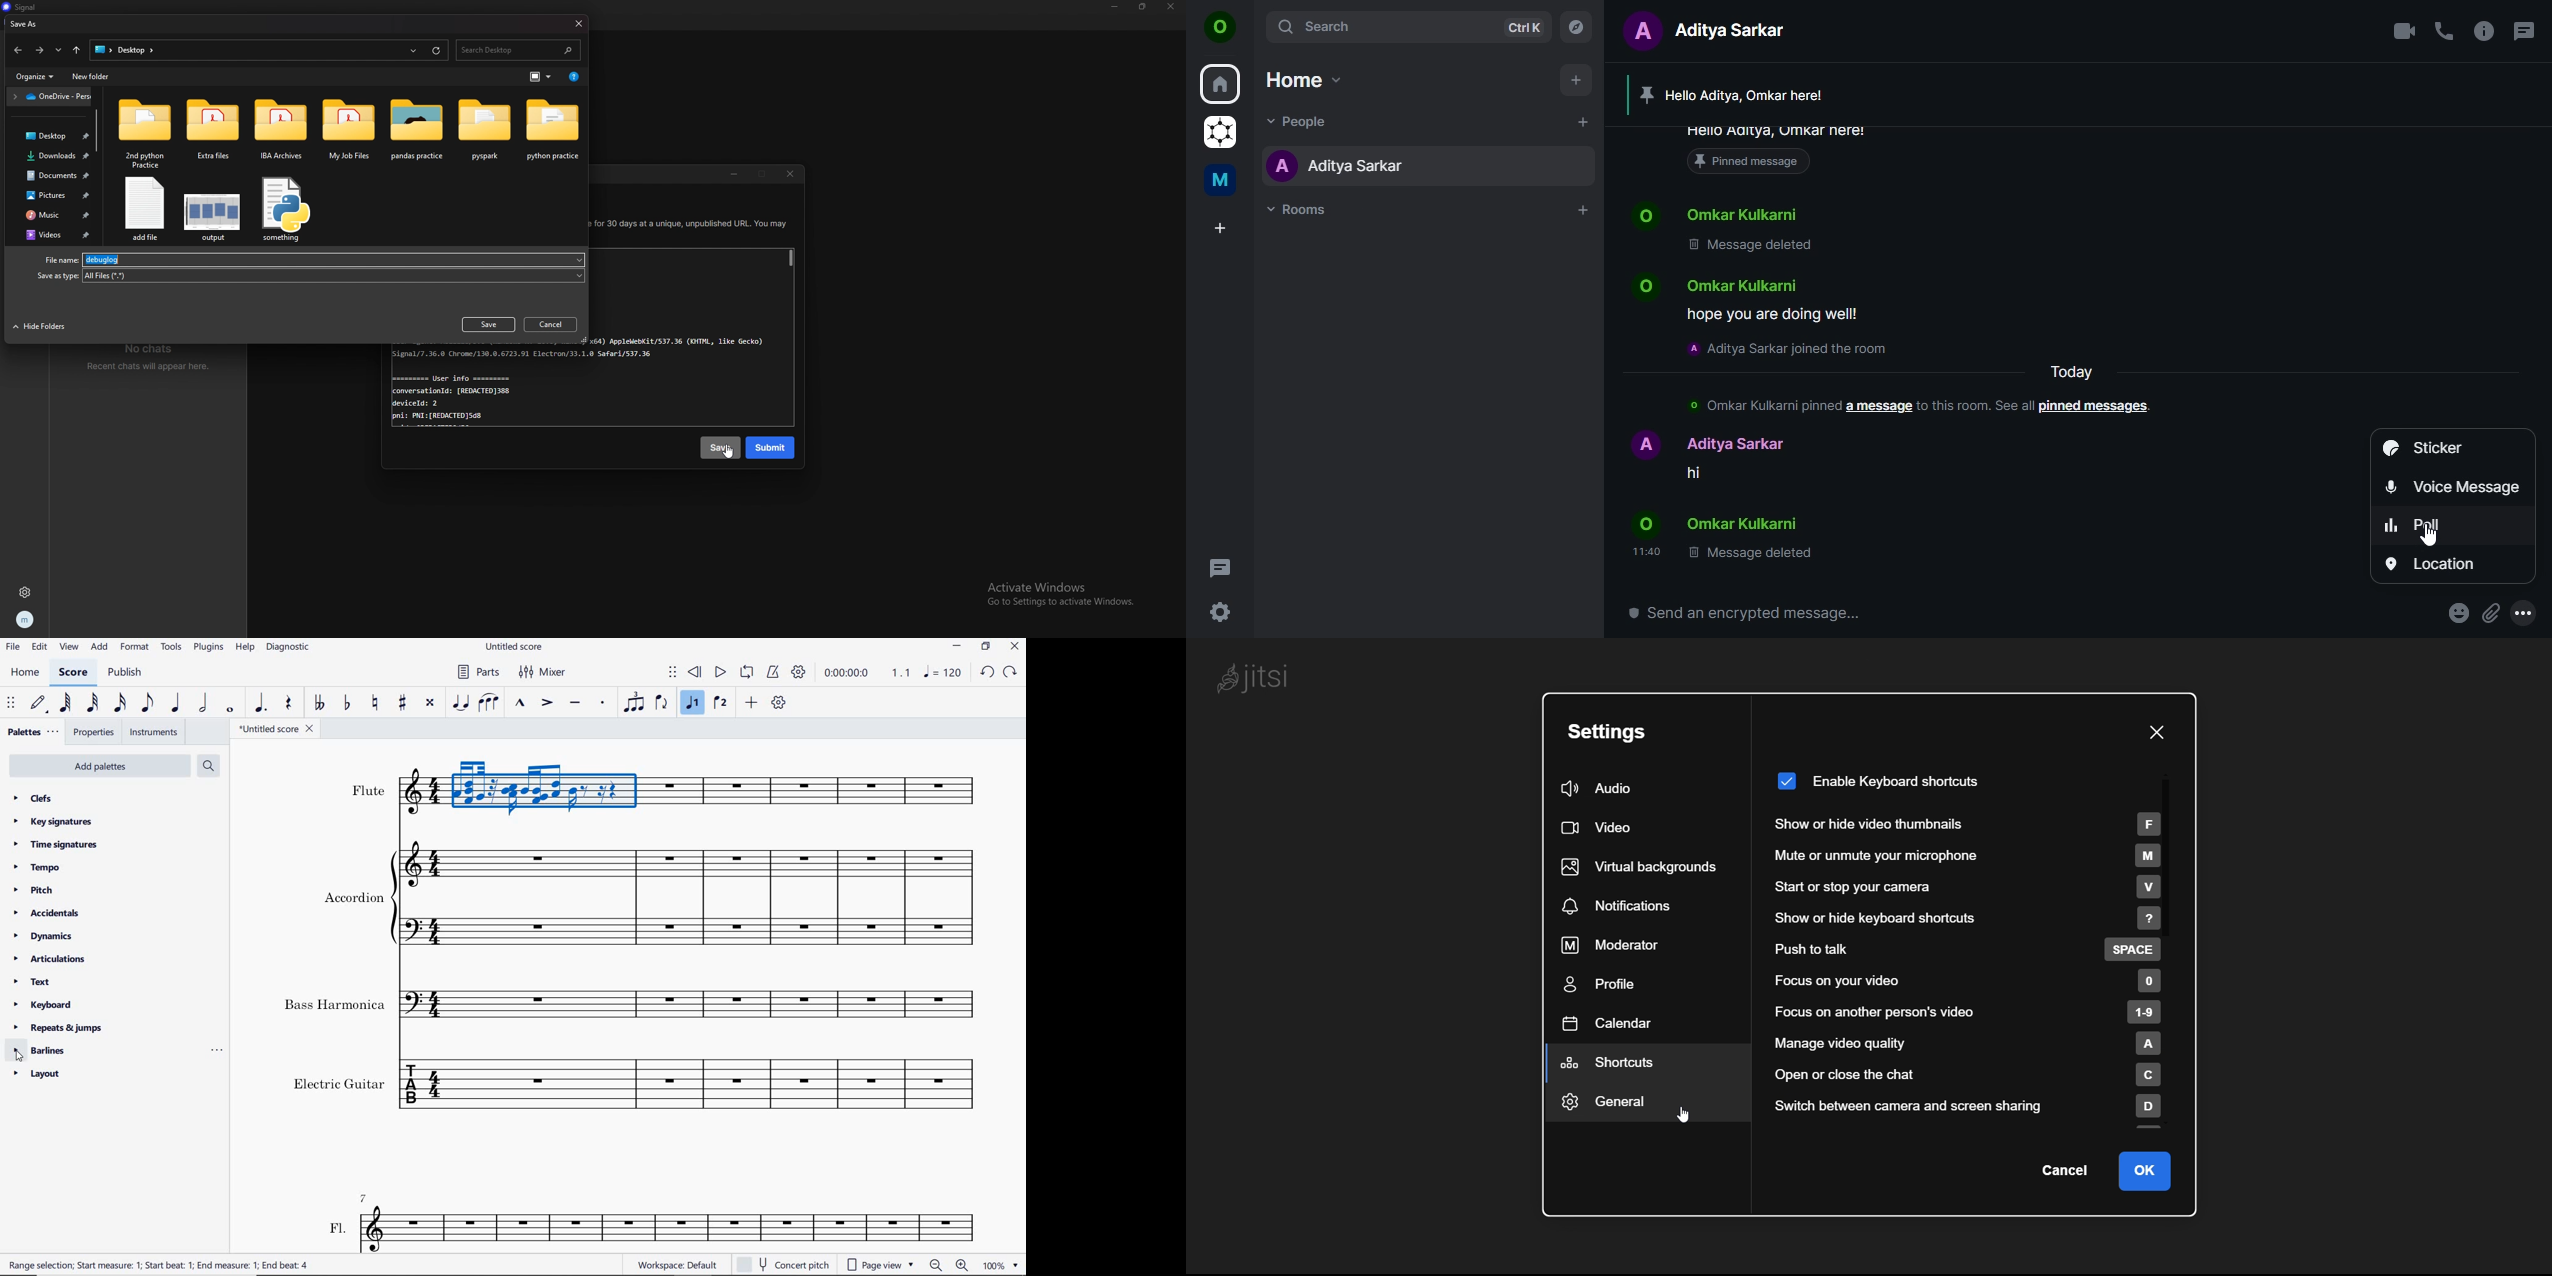 Image resolution: width=2576 pixels, height=1288 pixels. What do you see at coordinates (488, 130) in the screenshot?
I see `folder` at bounding box center [488, 130].